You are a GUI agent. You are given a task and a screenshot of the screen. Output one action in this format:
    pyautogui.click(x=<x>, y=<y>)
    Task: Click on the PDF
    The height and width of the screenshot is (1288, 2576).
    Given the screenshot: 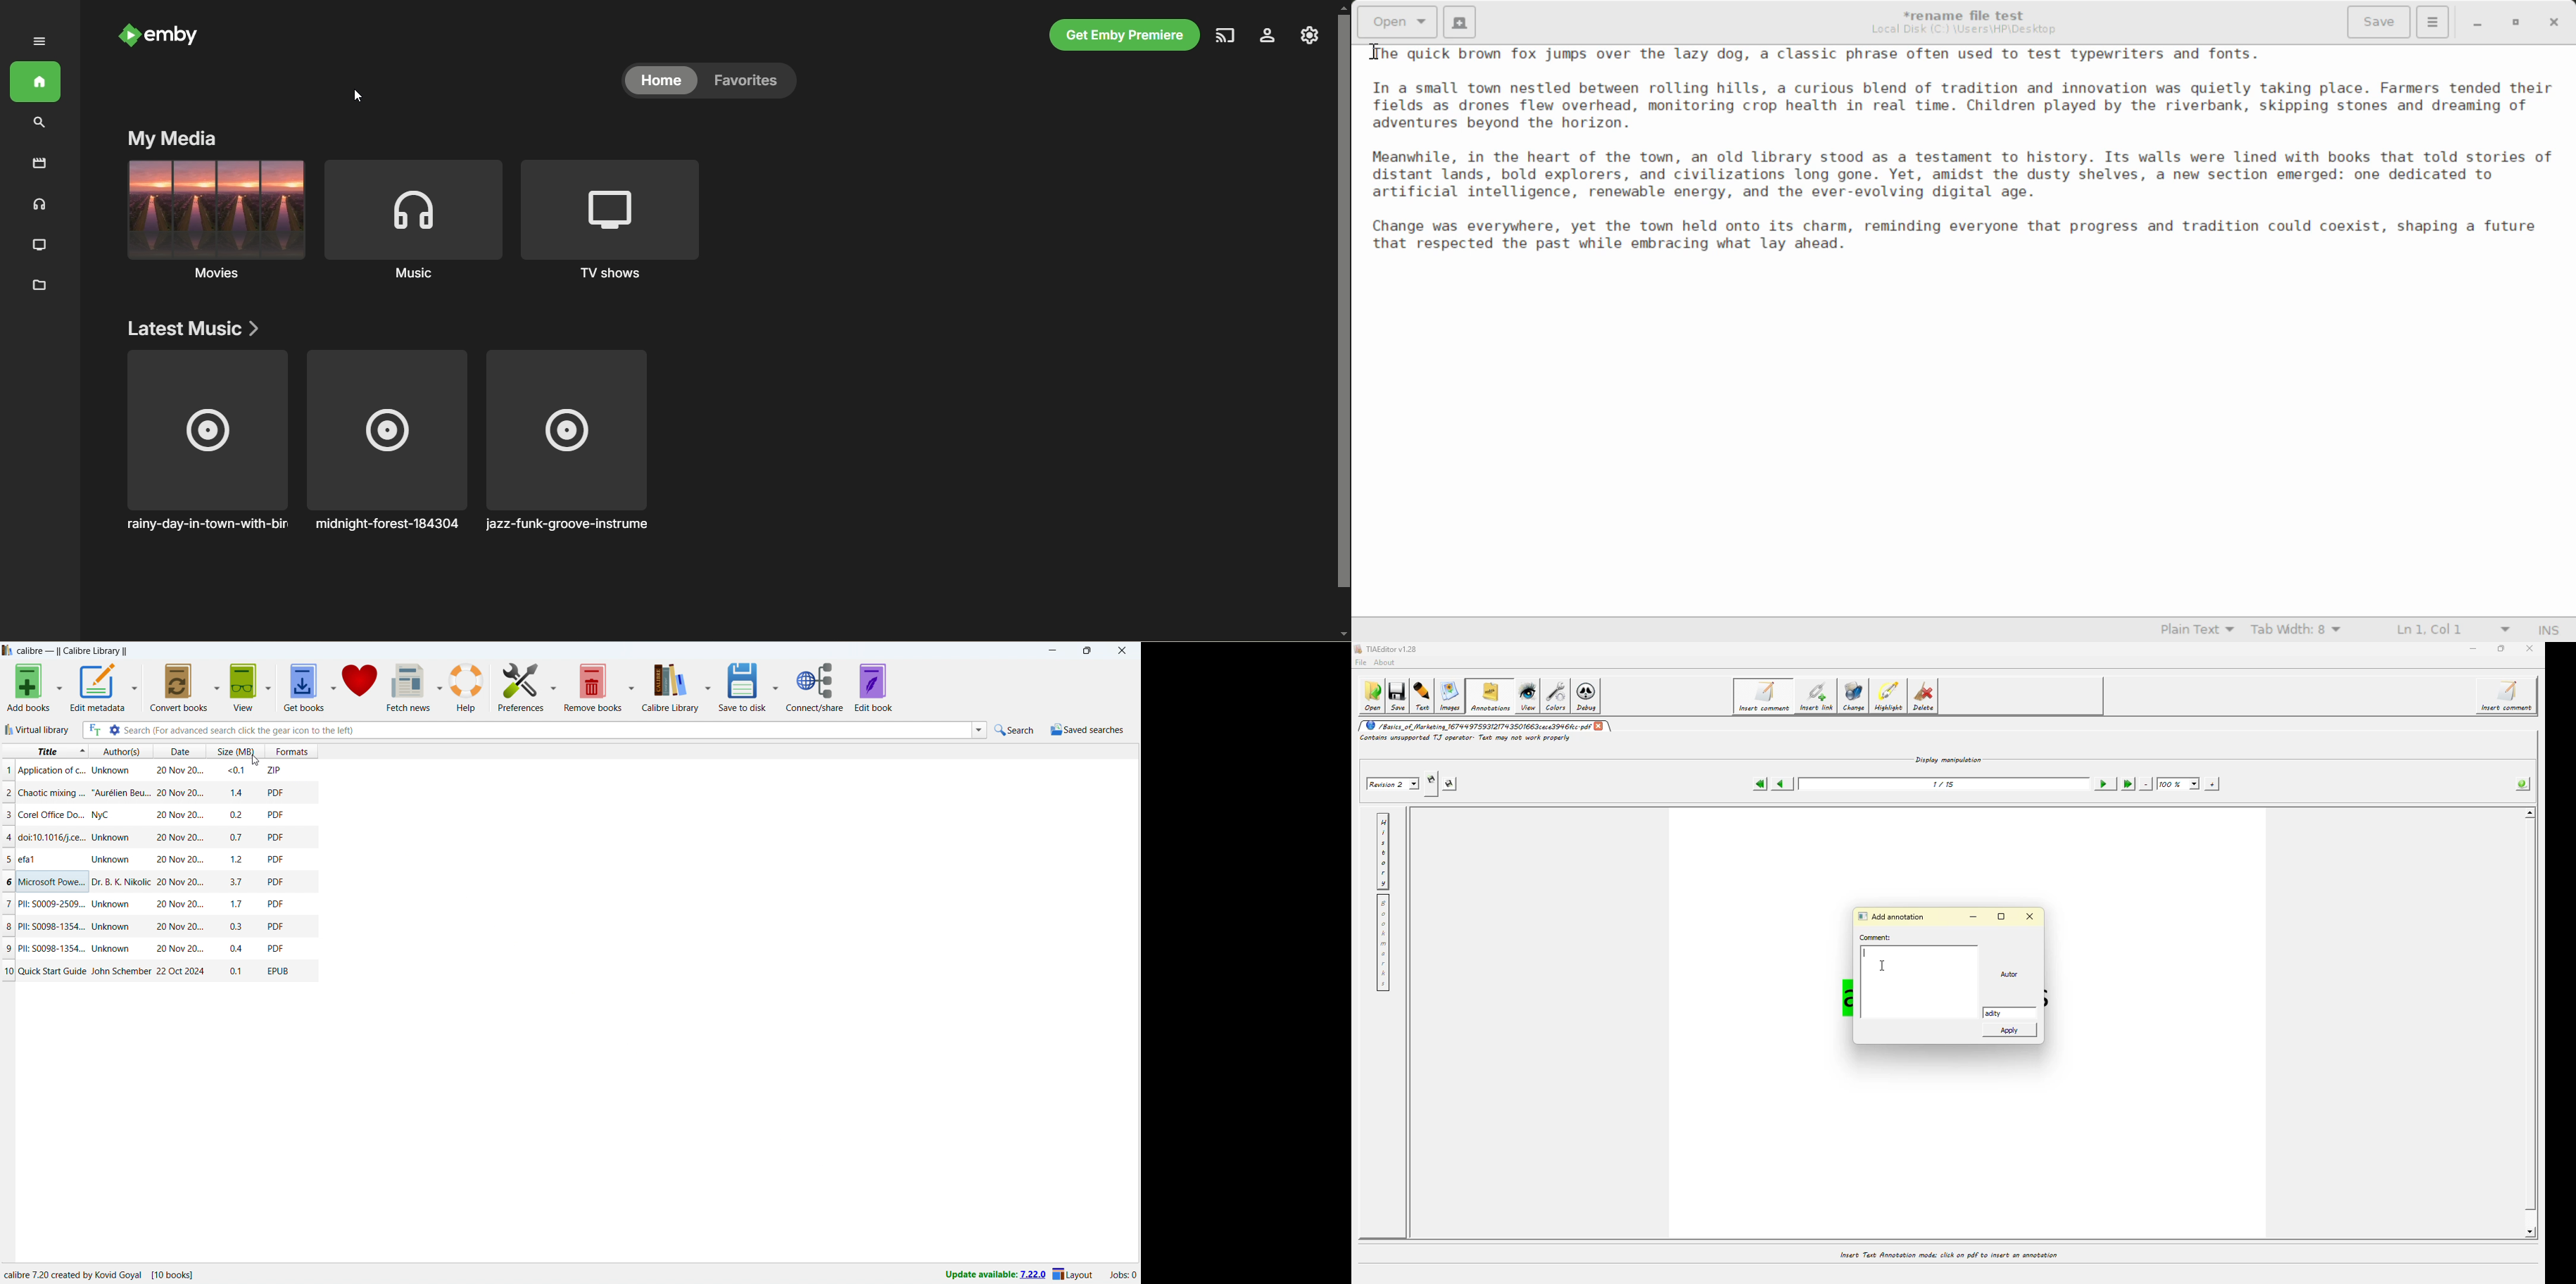 What is the action you would take?
    pyautogui.click(x=276, y=814)
    